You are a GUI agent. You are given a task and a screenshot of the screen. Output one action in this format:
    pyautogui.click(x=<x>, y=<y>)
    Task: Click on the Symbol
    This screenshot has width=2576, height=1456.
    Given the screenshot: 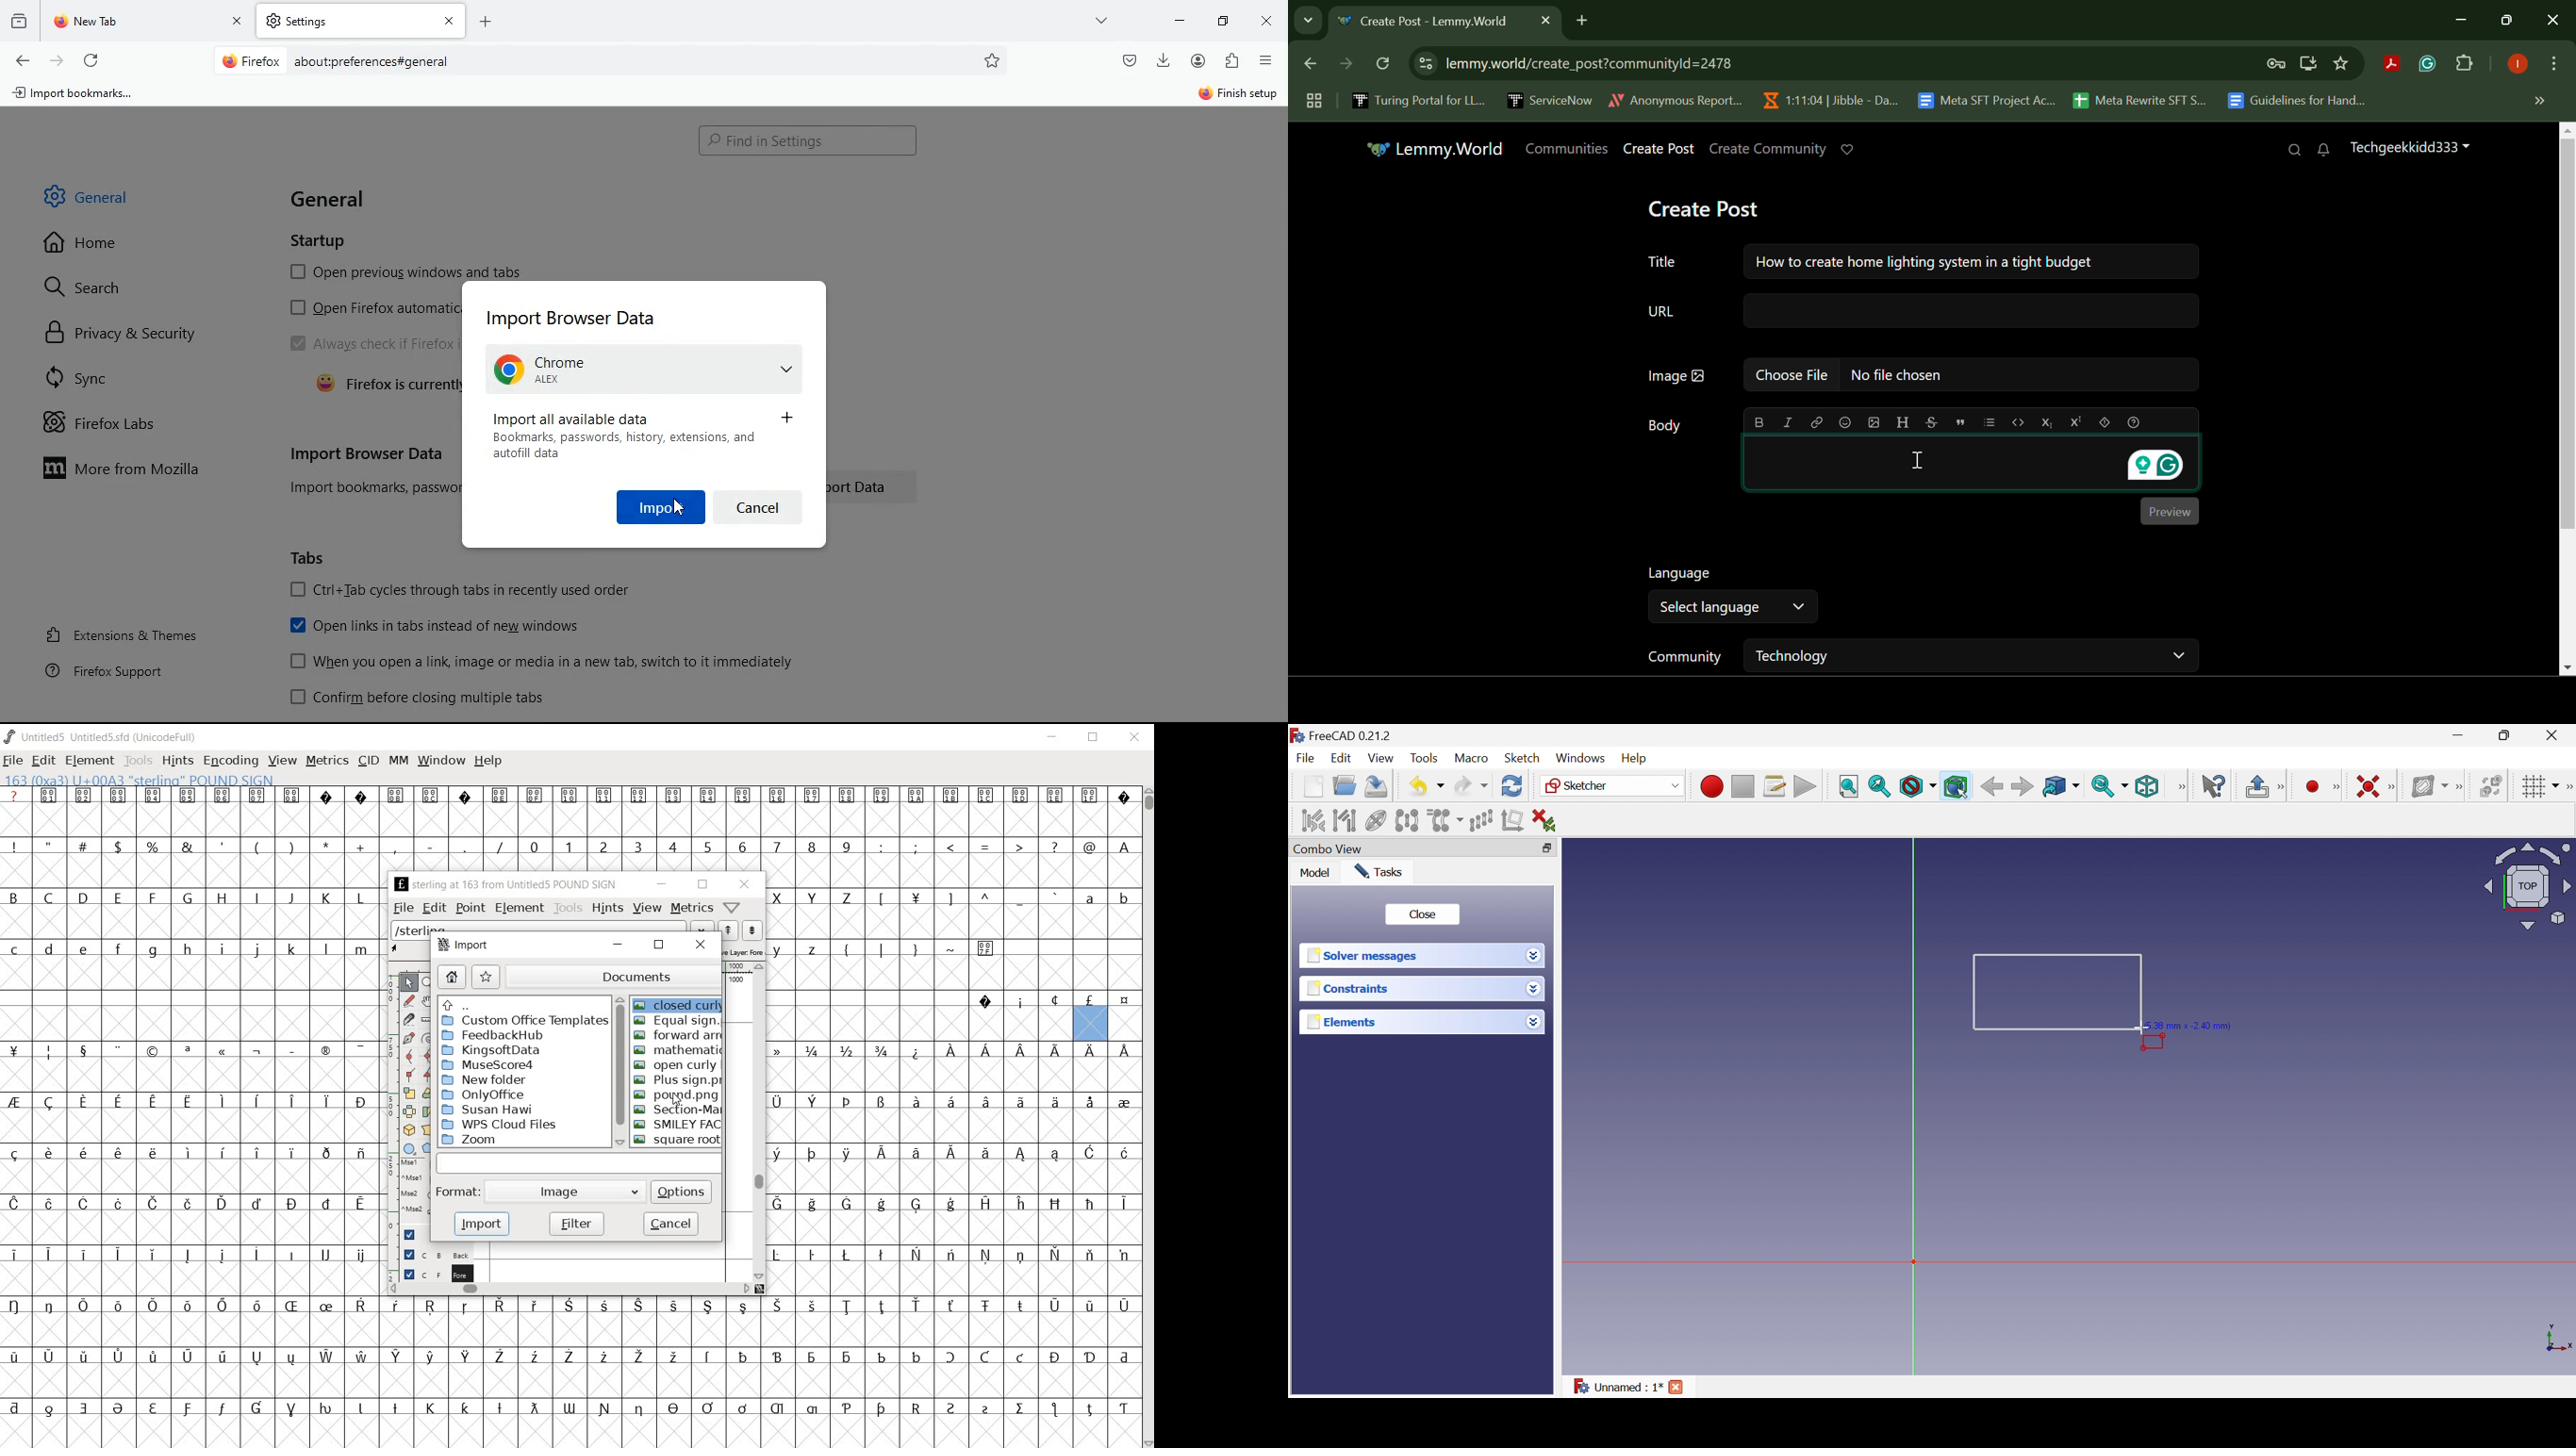 What is the action you would take?
    pyautogui.click(x=813, y=1357)
    